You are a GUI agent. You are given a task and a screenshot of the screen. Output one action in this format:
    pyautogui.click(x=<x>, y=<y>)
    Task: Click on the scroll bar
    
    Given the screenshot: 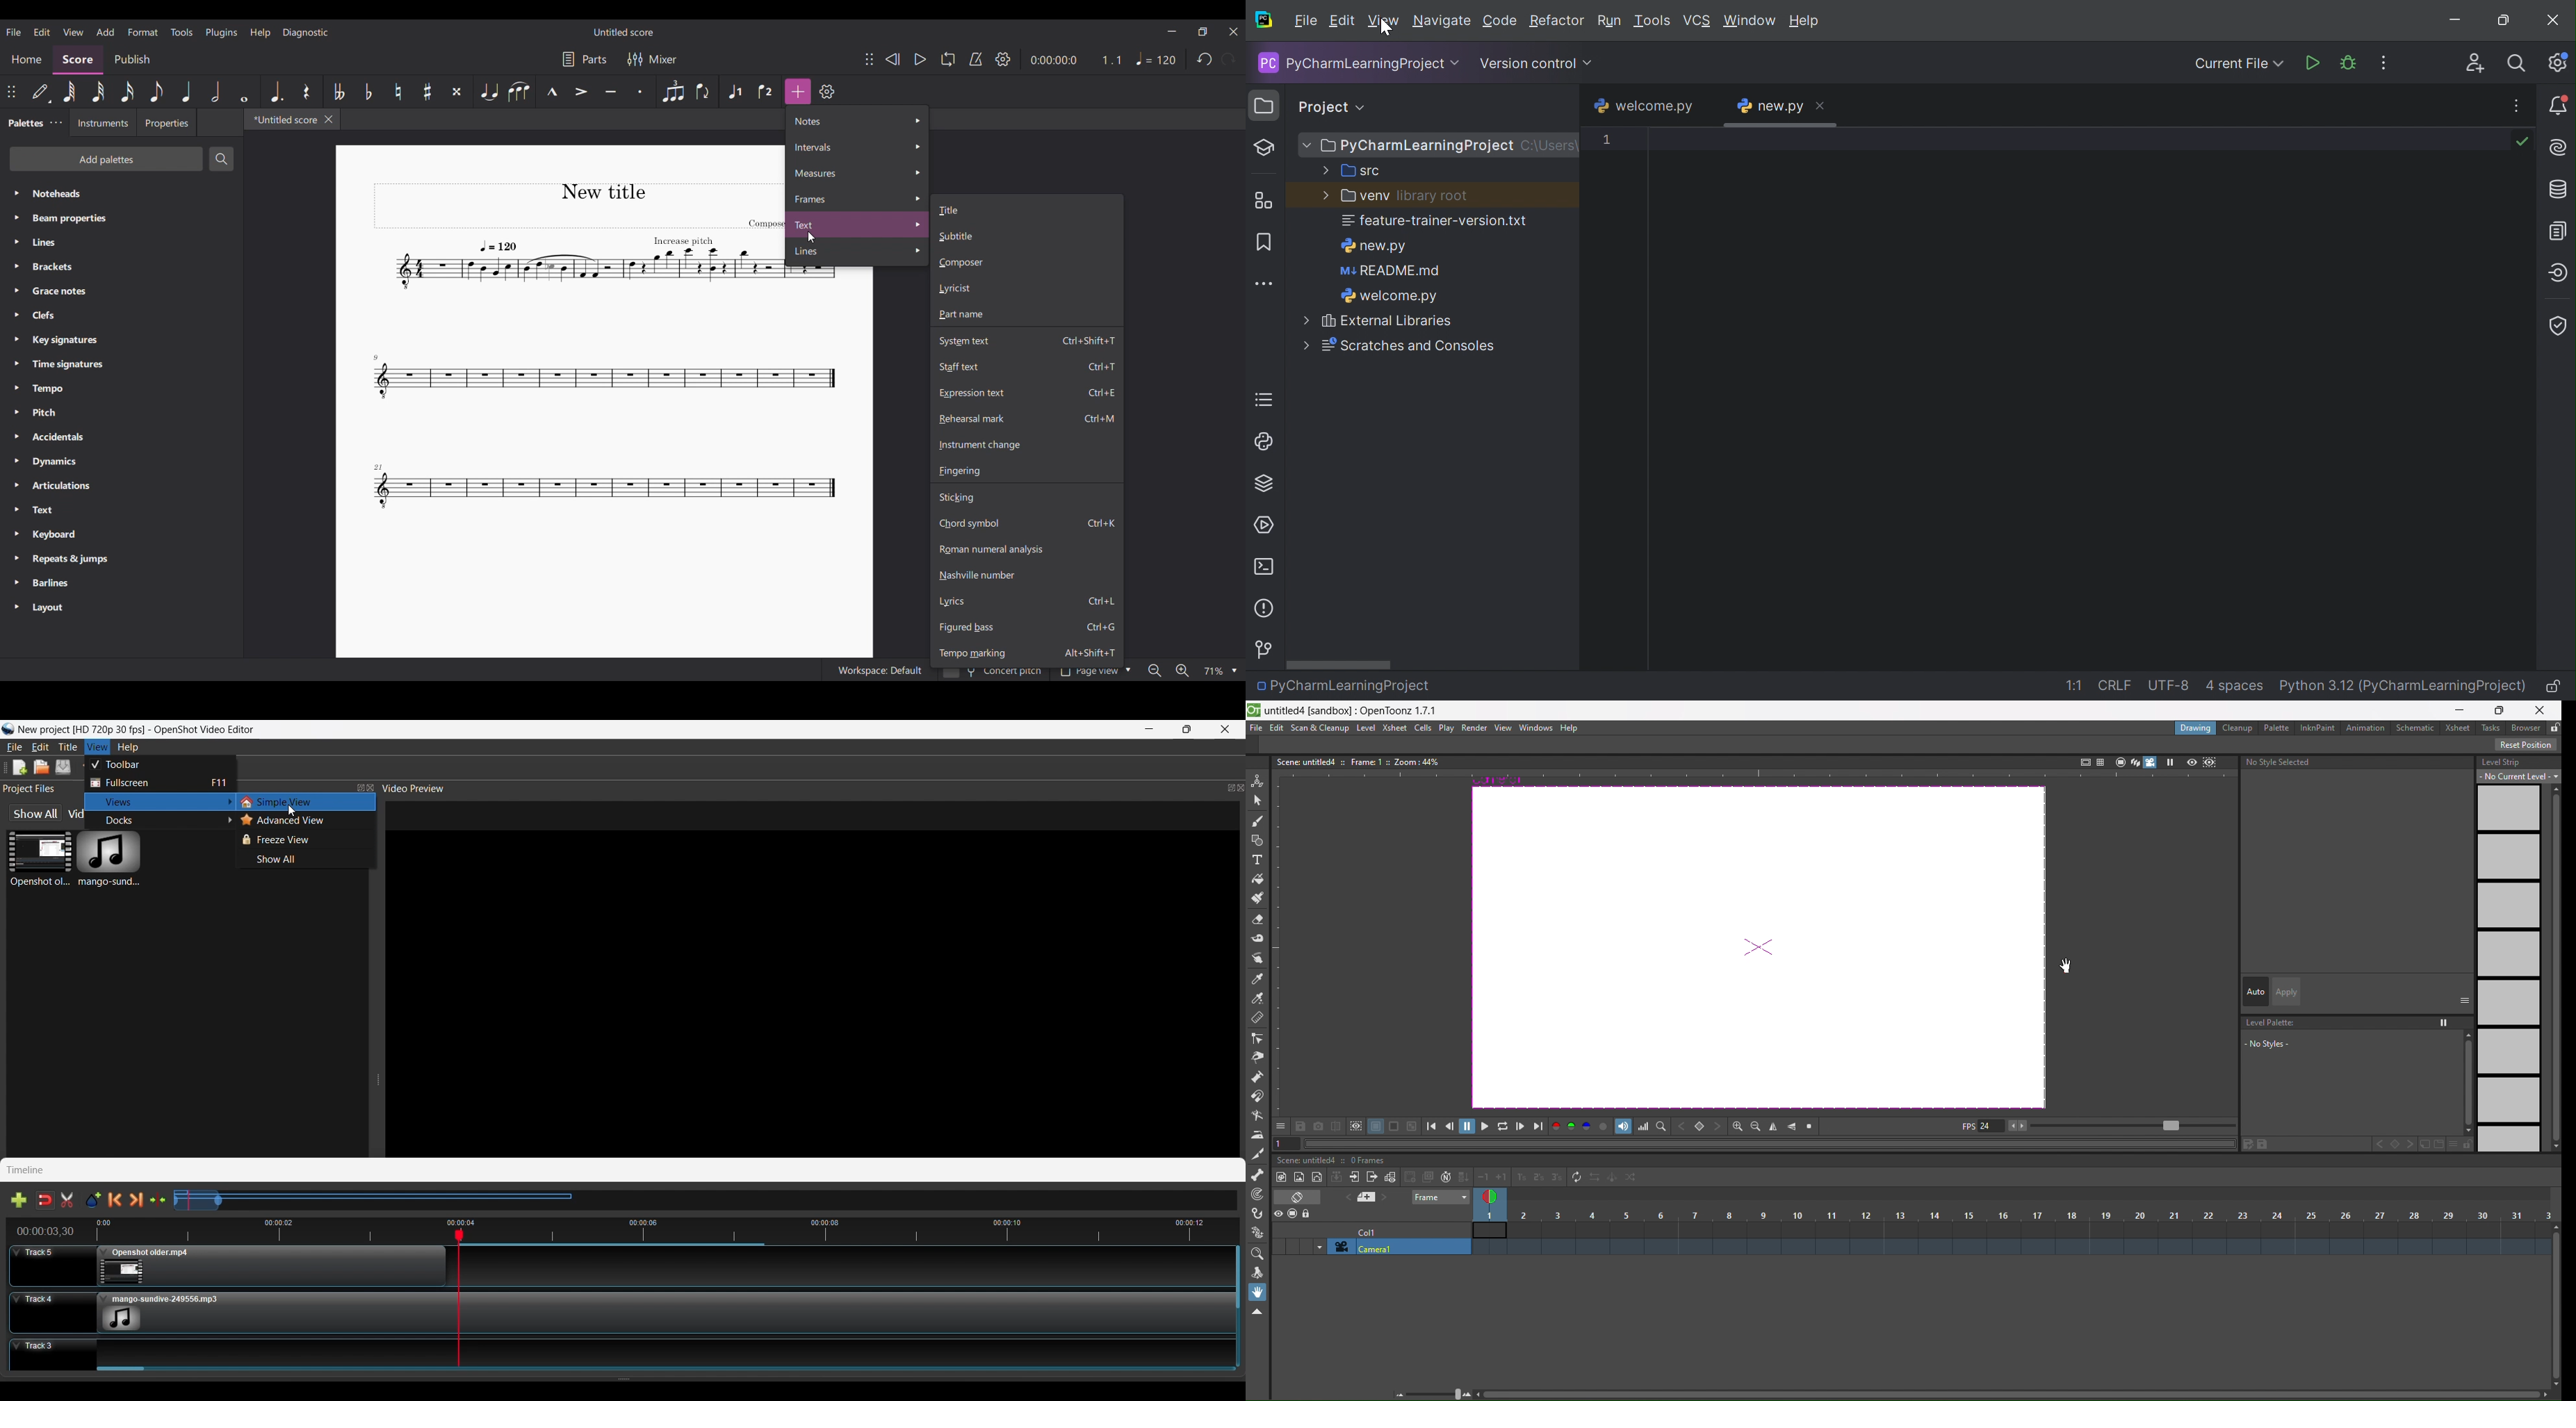 What is the action you would take?
    pyautogui.click(x=2554, y=1306)
    